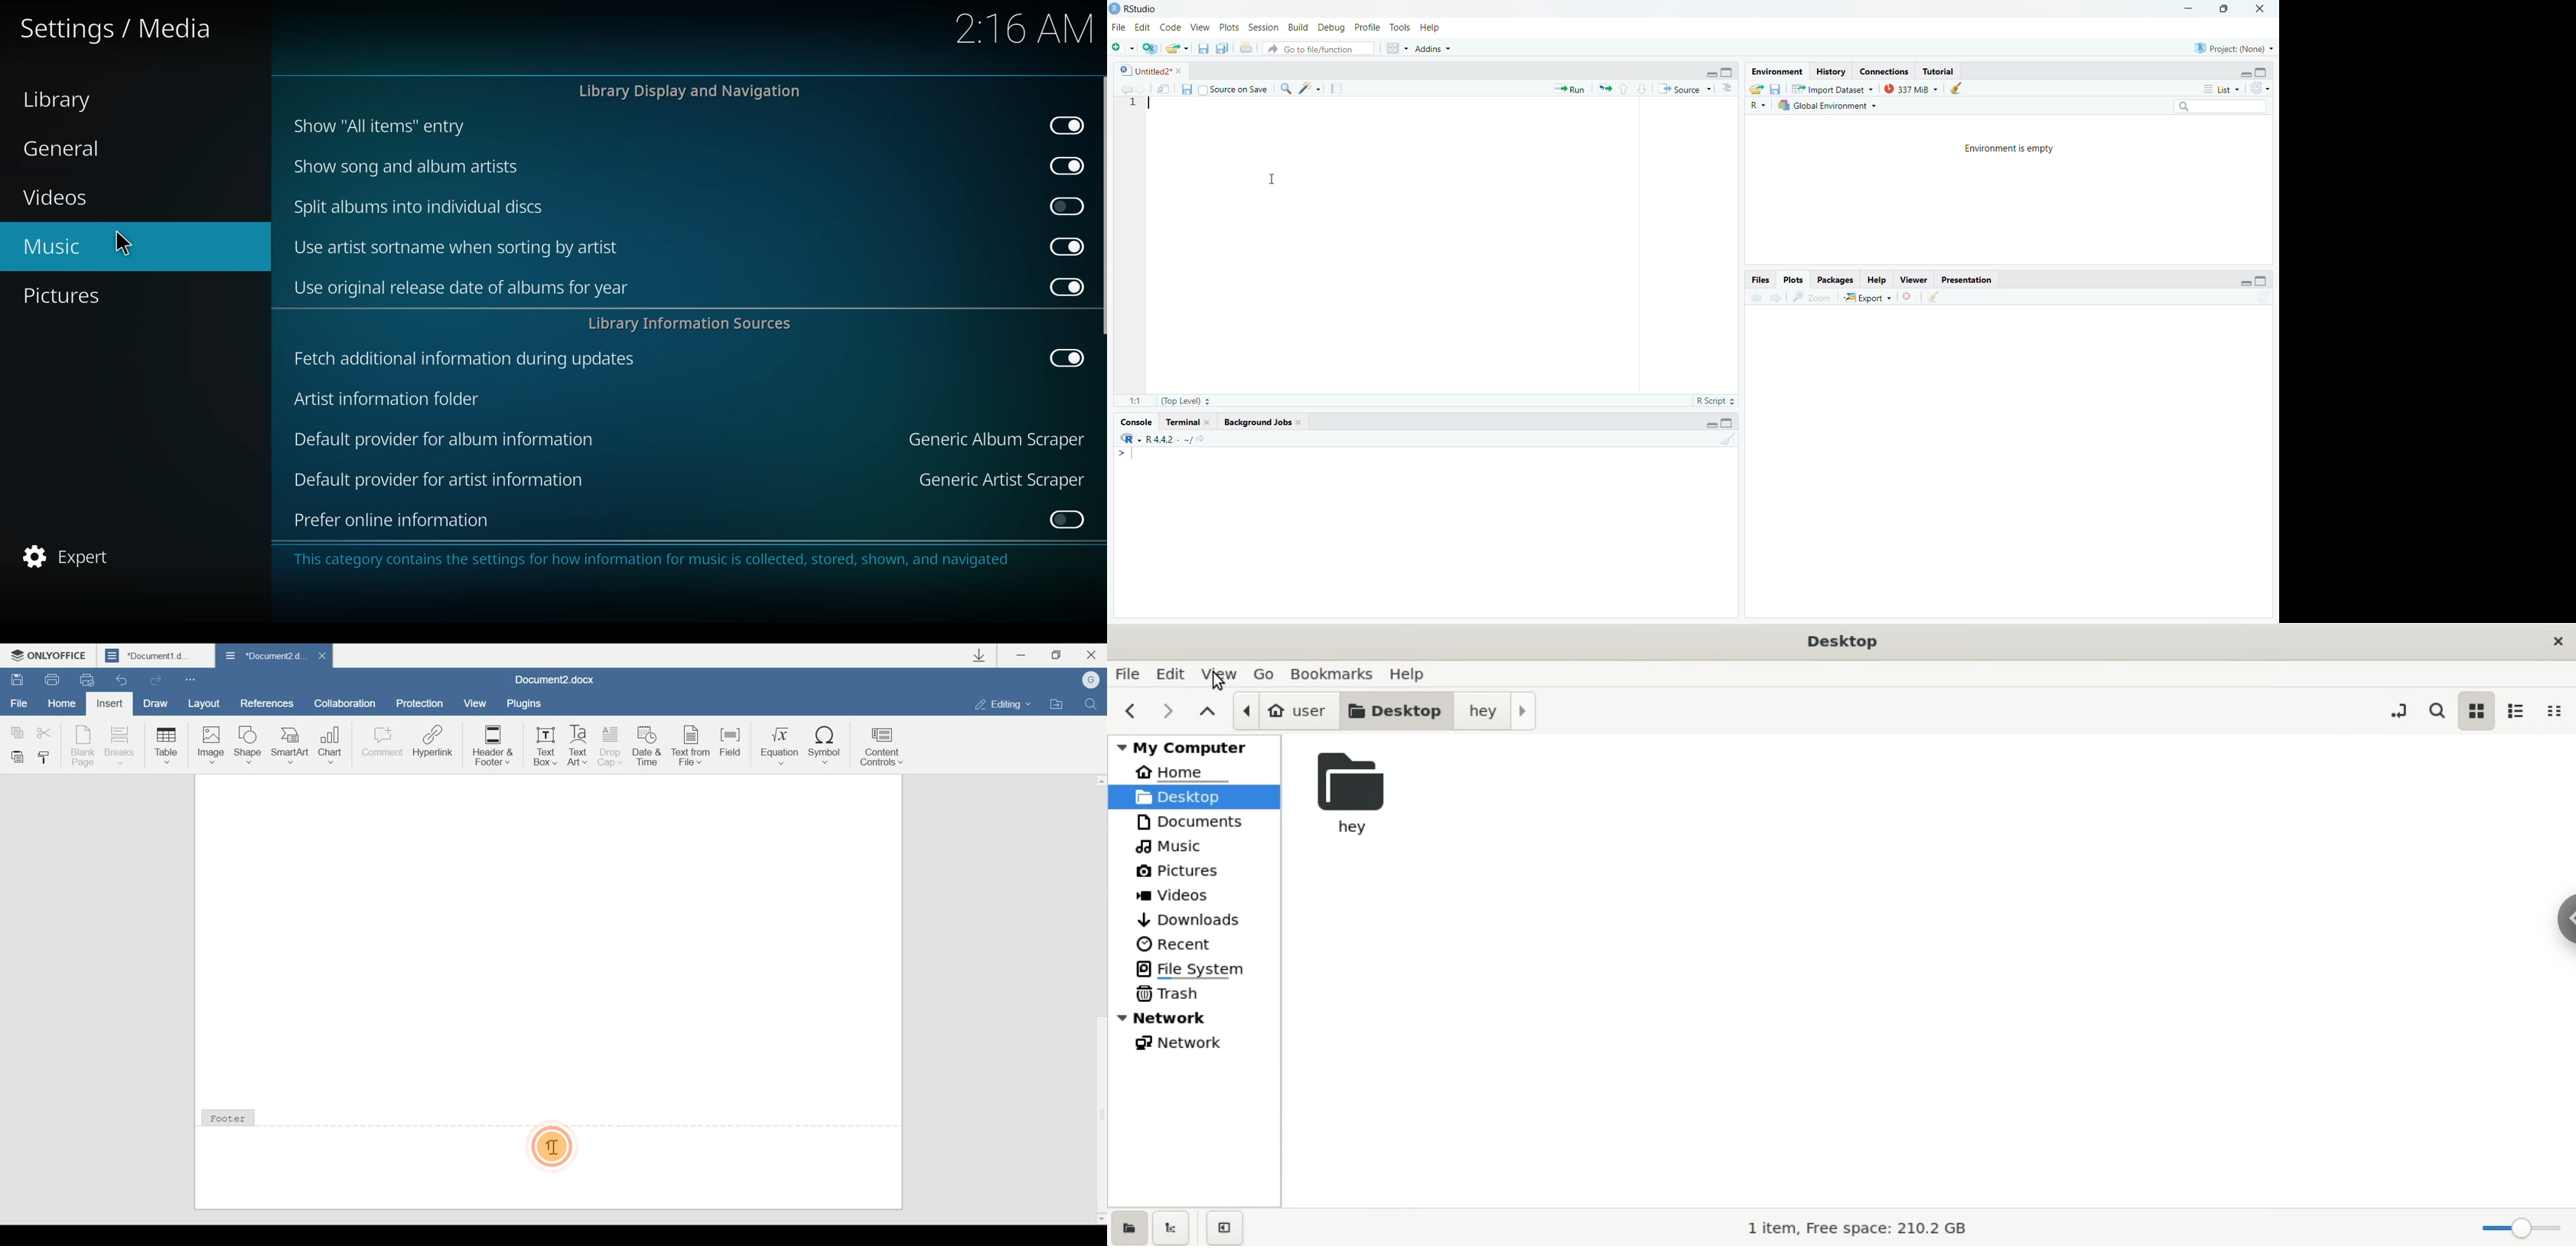 Image resolution: width=2576 pixels, height=1260 pixels. I want to click on Environment is empty, so click(2011, 150).